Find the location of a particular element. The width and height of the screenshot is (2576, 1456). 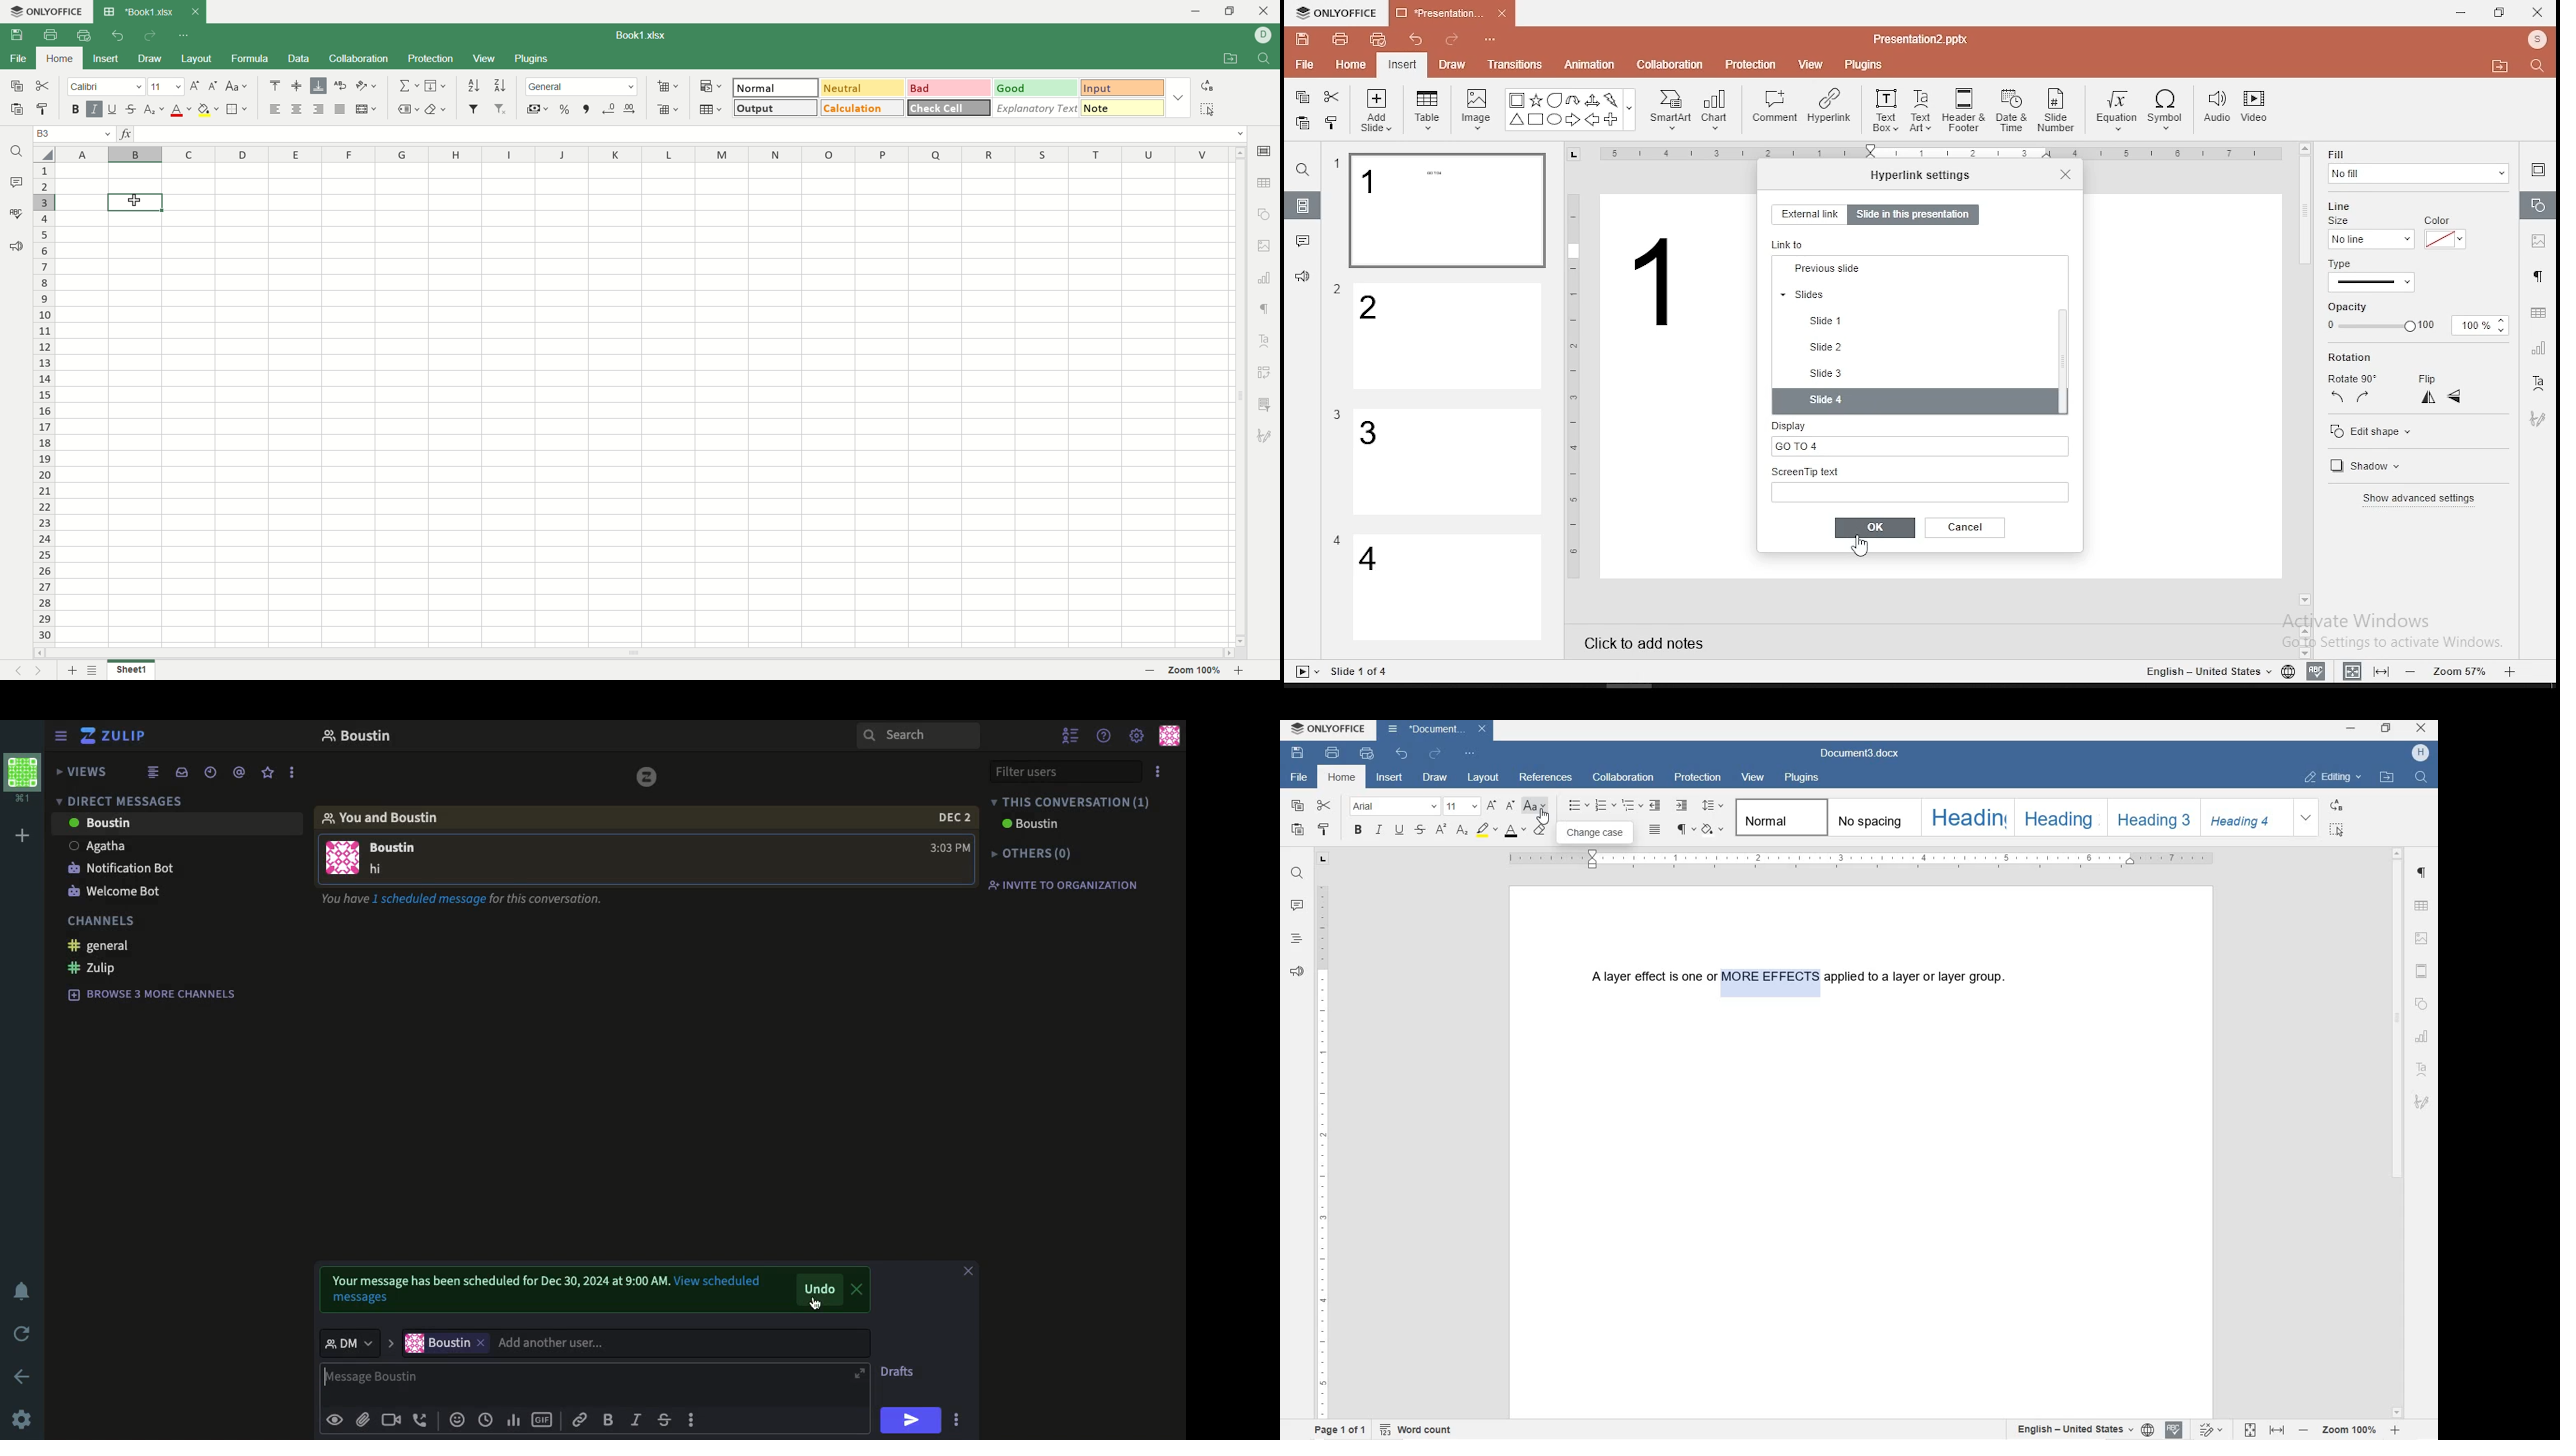

search is located at coordinates (915, 736).